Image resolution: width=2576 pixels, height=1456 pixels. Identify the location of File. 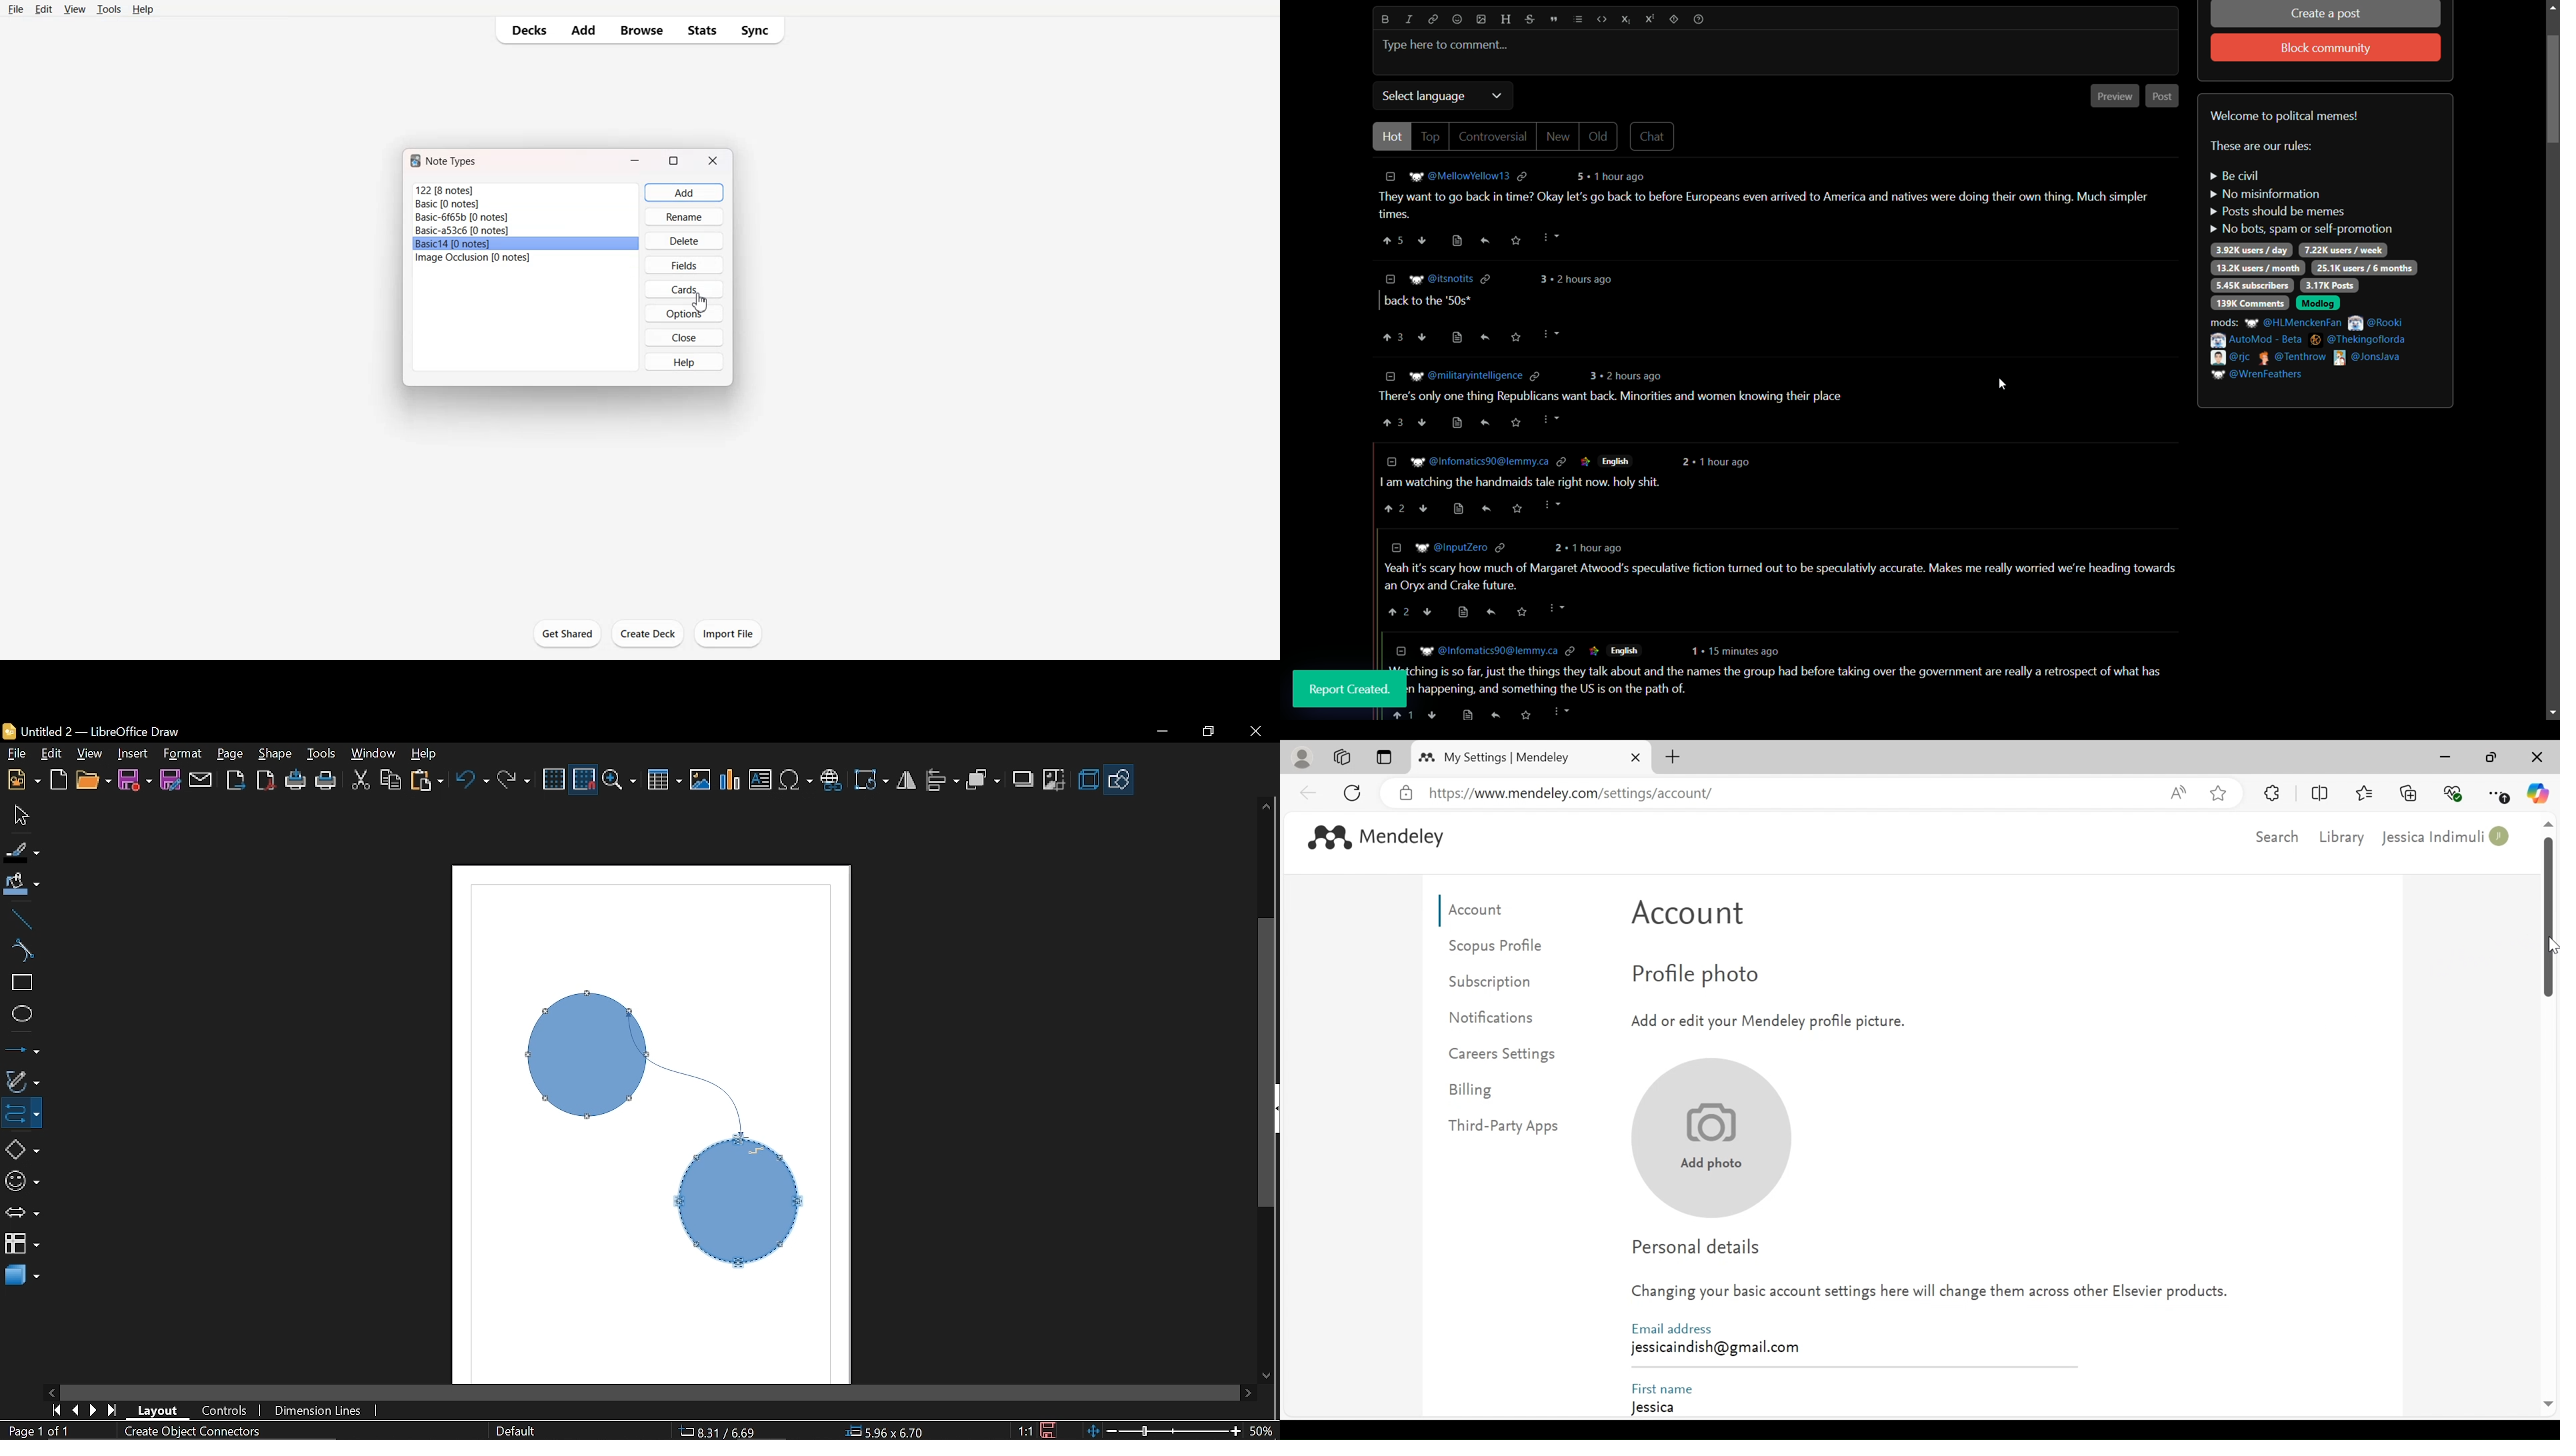
(526, 231).